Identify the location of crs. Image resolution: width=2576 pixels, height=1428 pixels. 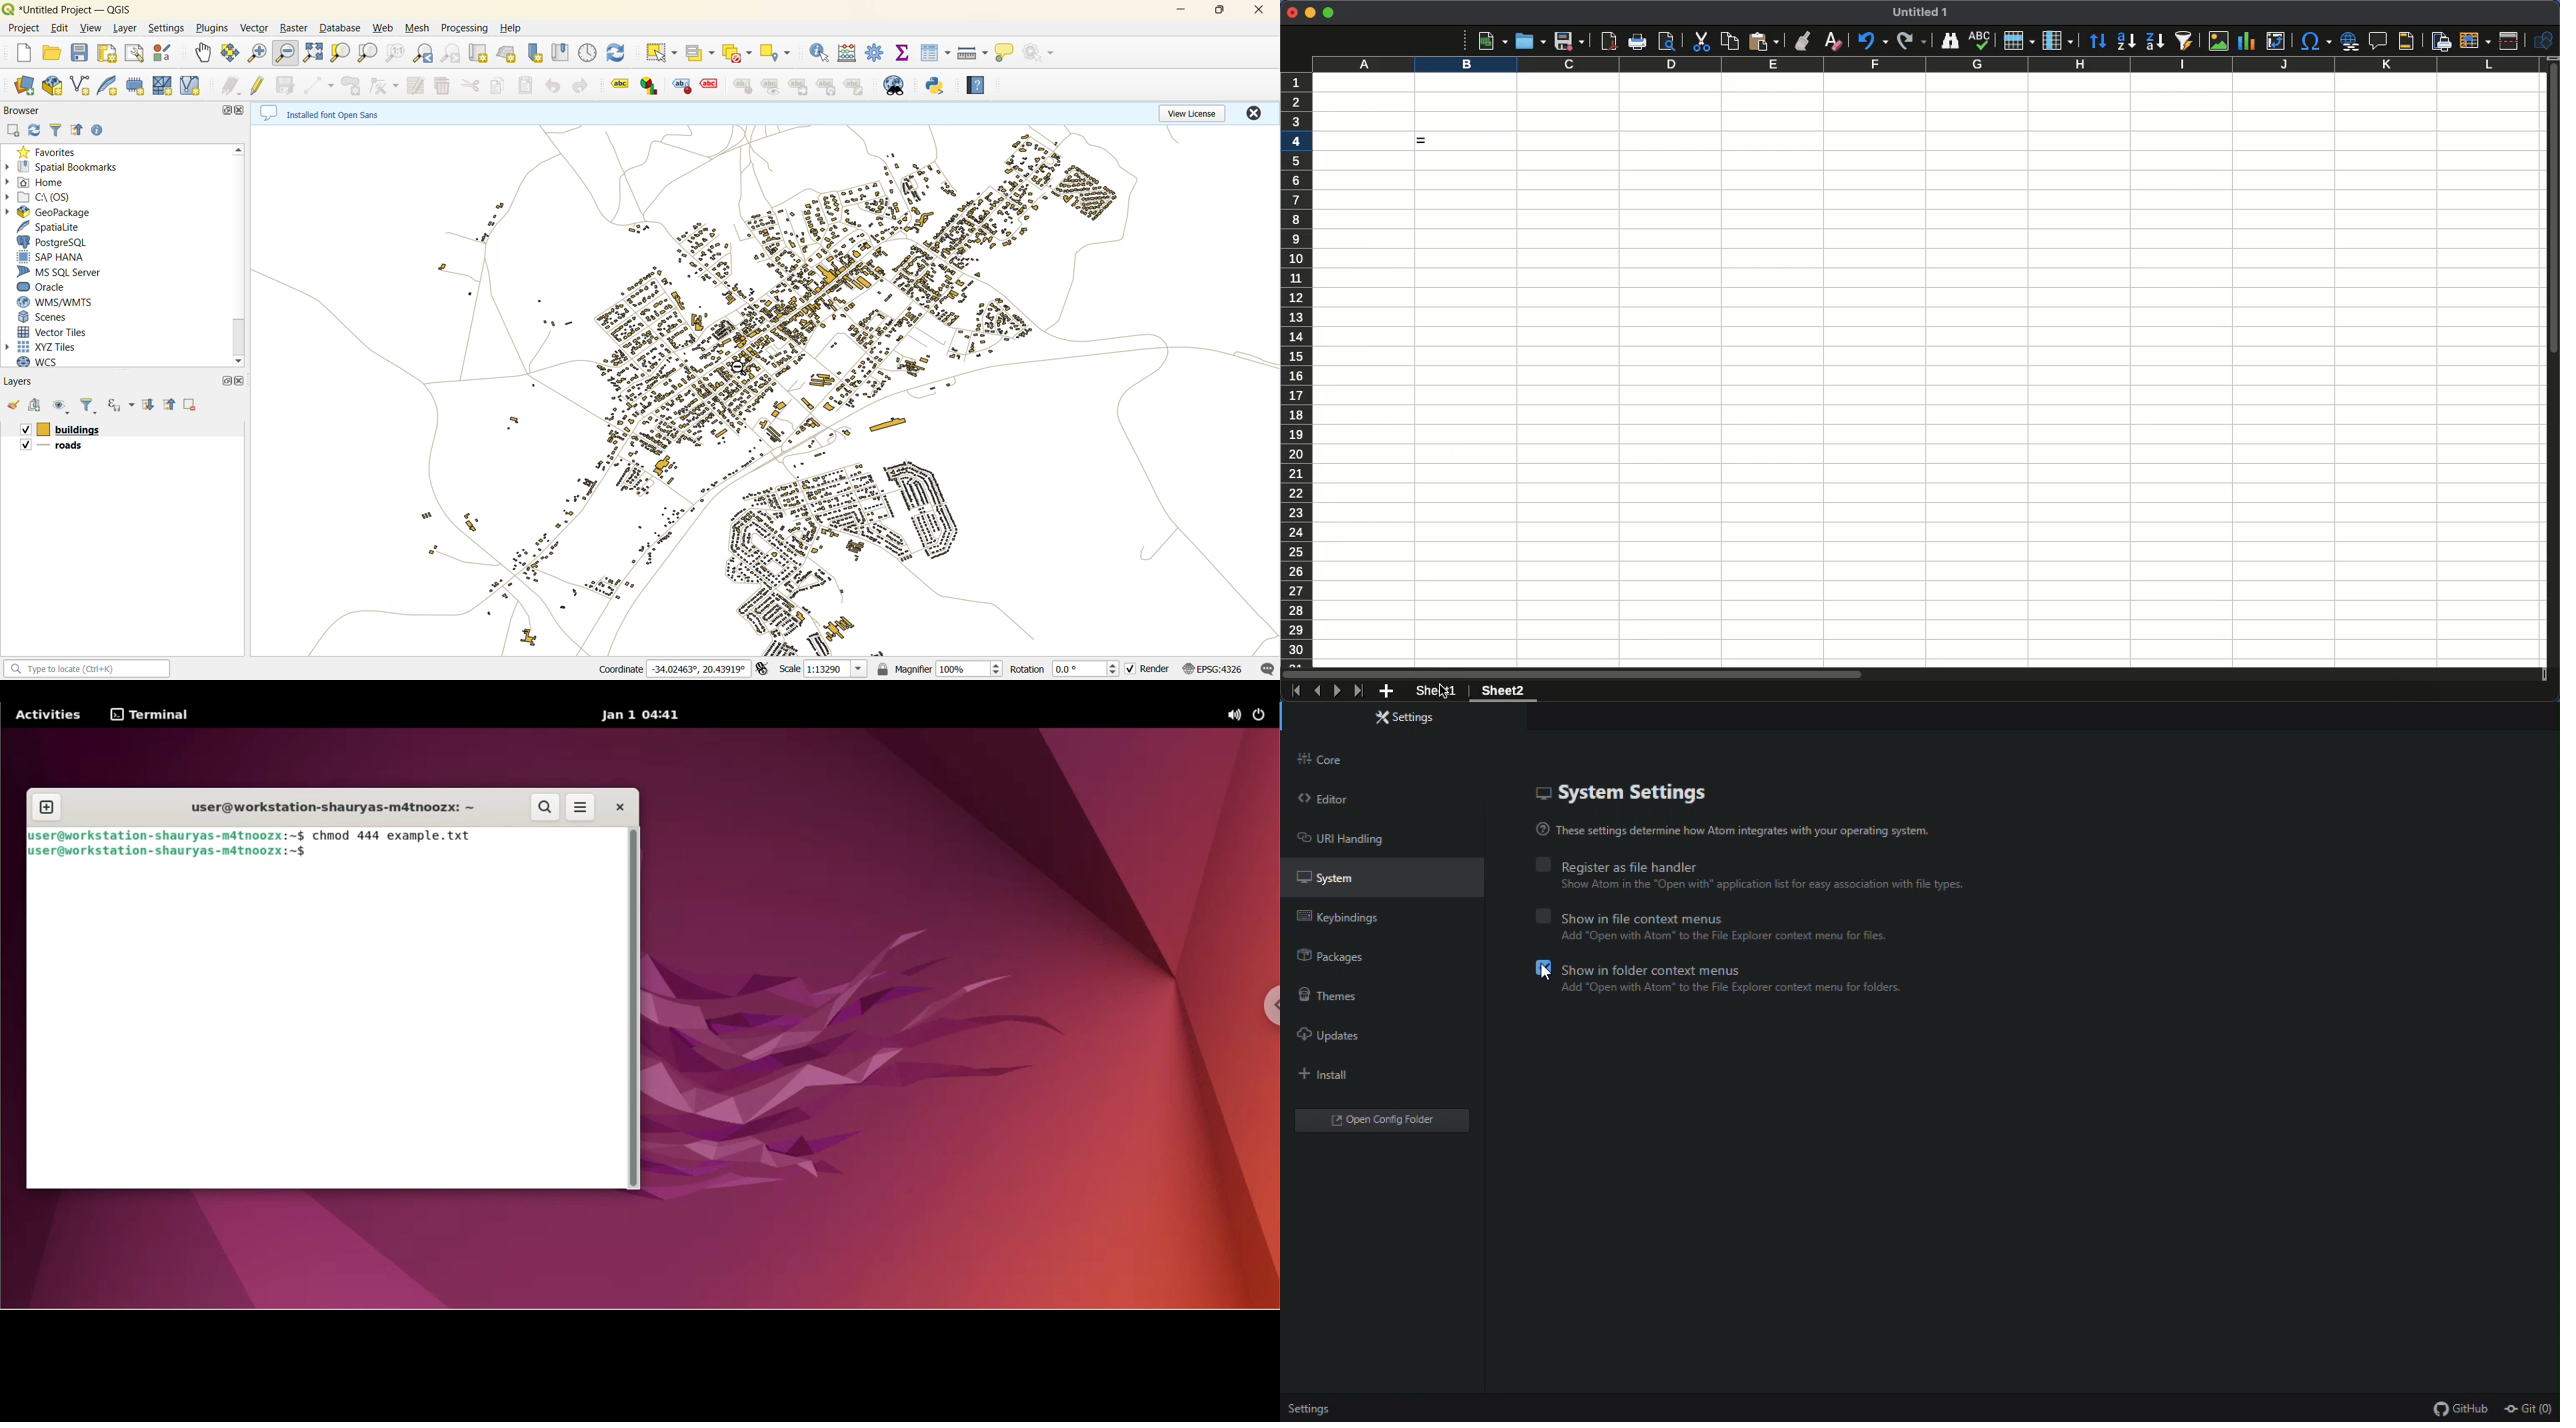
(1215, 670).